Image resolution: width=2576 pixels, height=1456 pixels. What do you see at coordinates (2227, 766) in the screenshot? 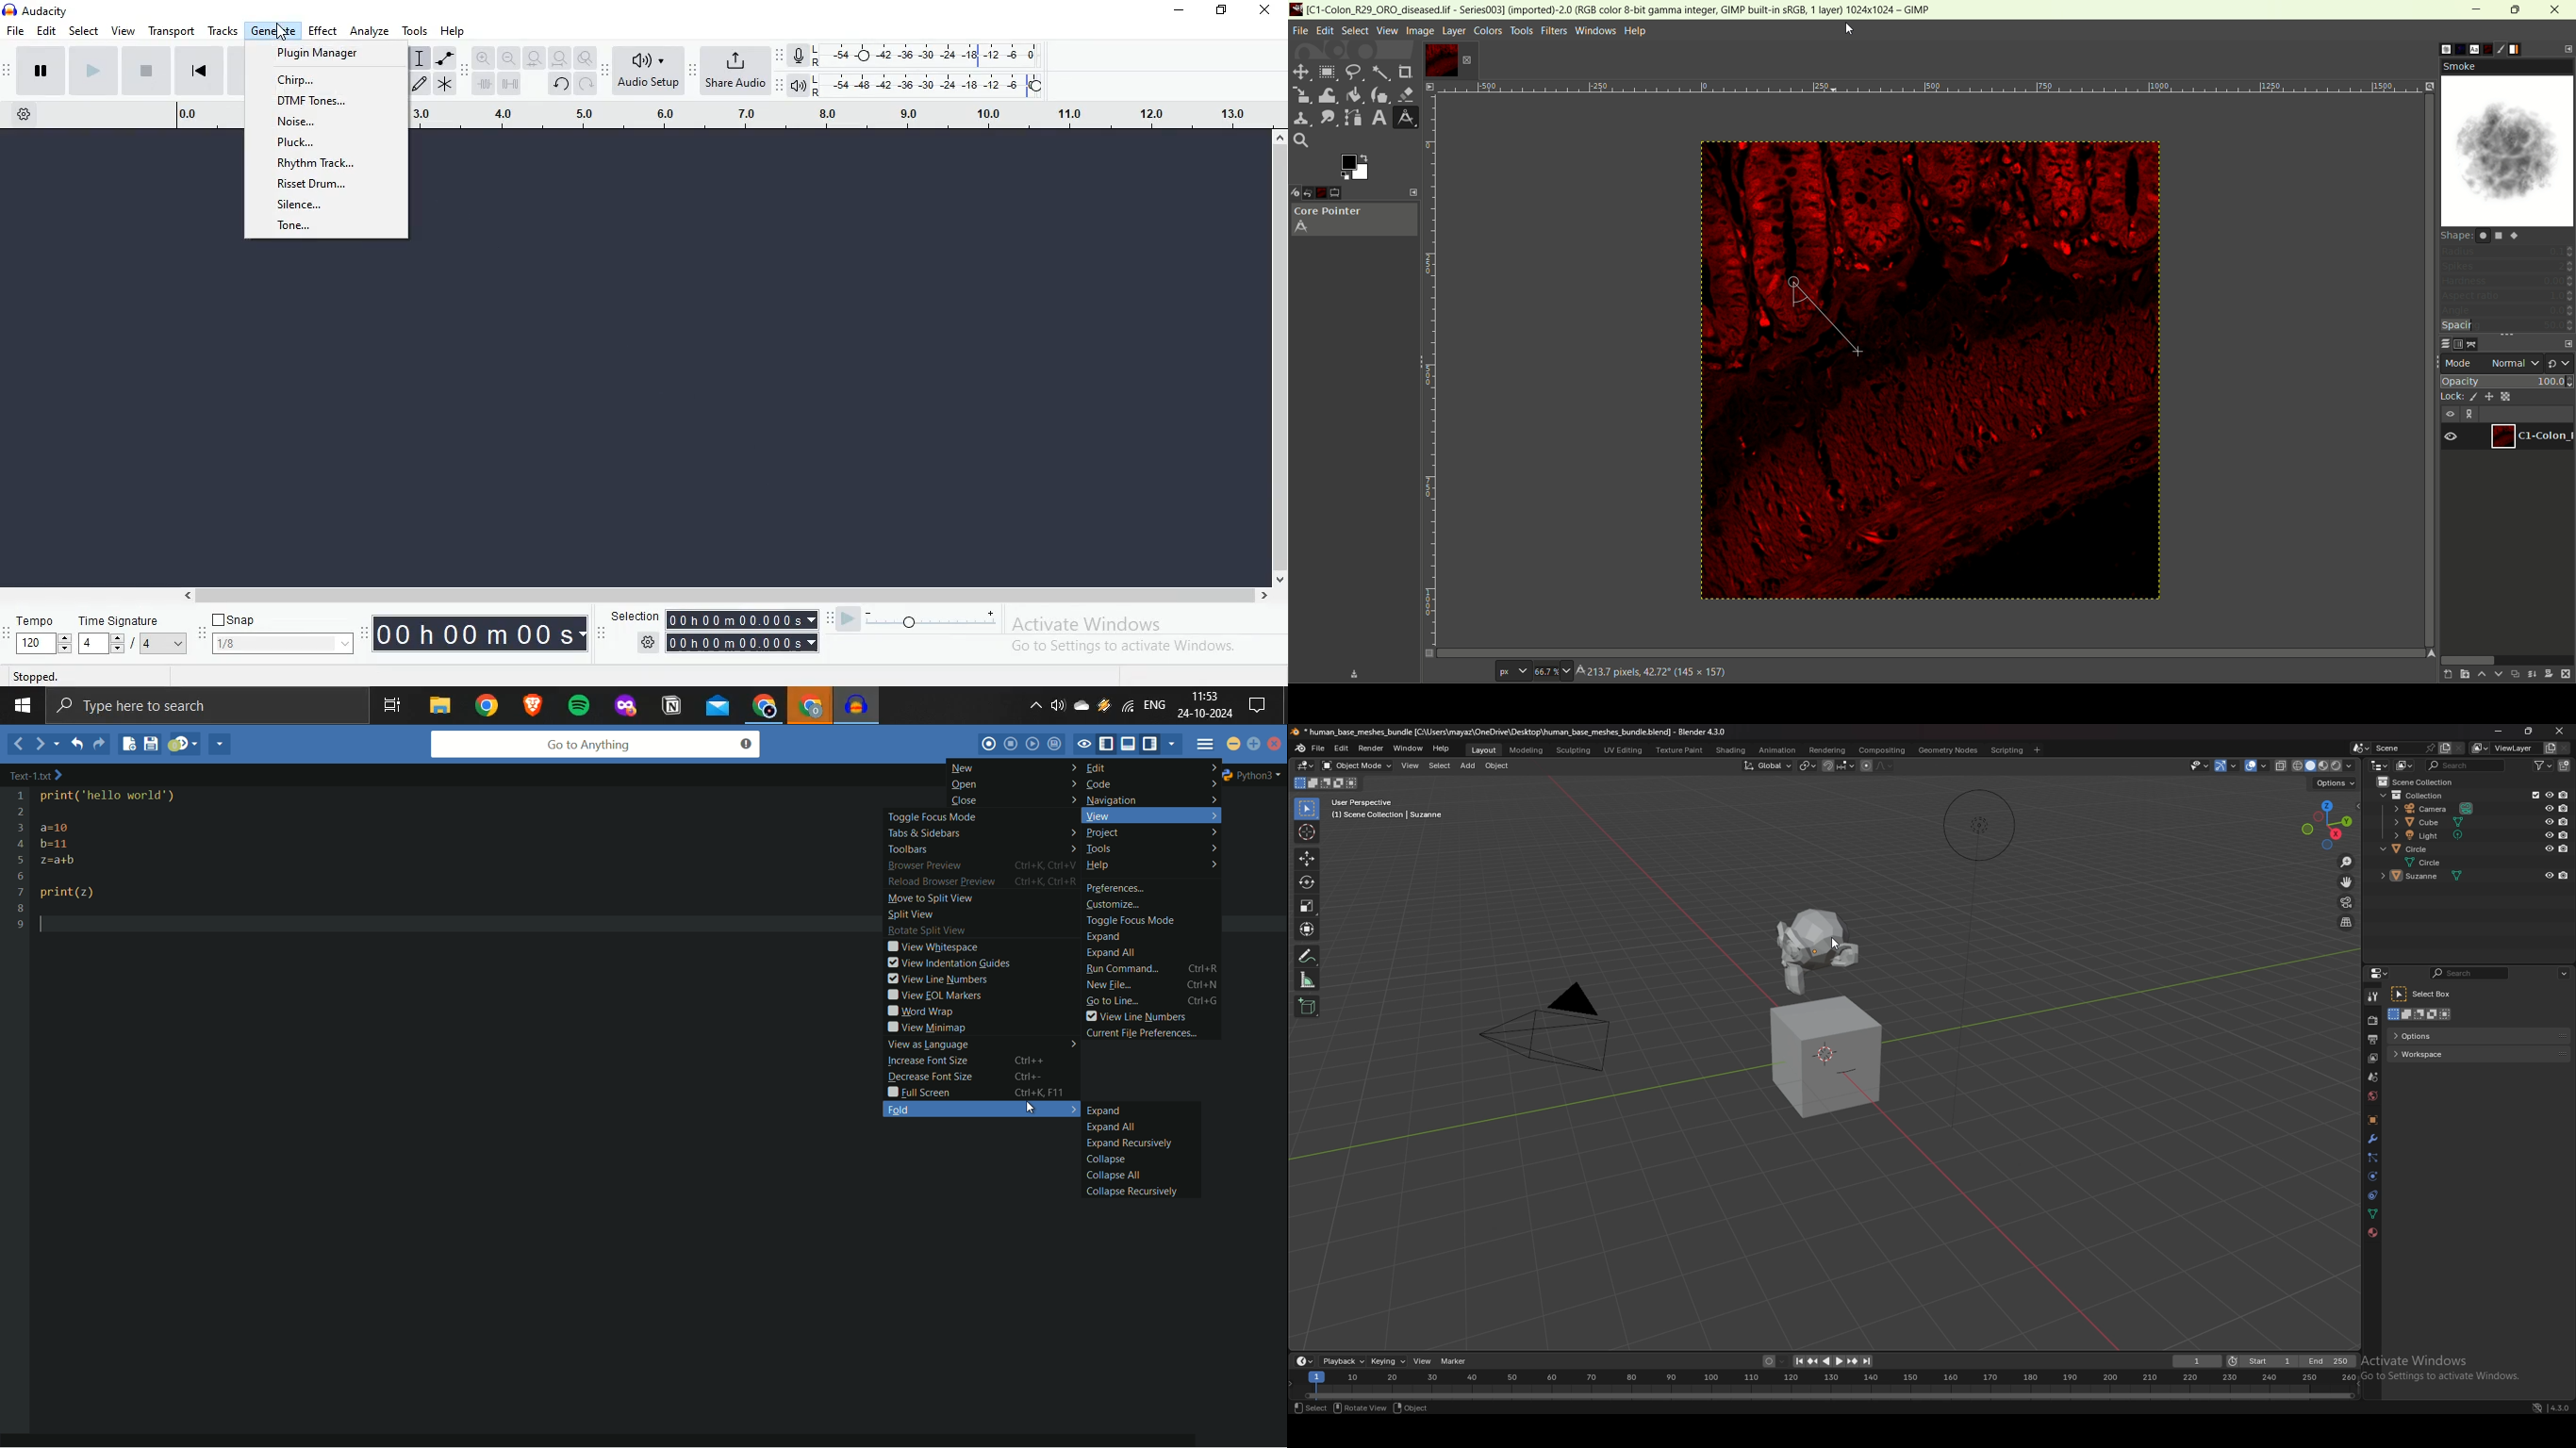
I see `show gizmo` at bounding box center [2227, 766].